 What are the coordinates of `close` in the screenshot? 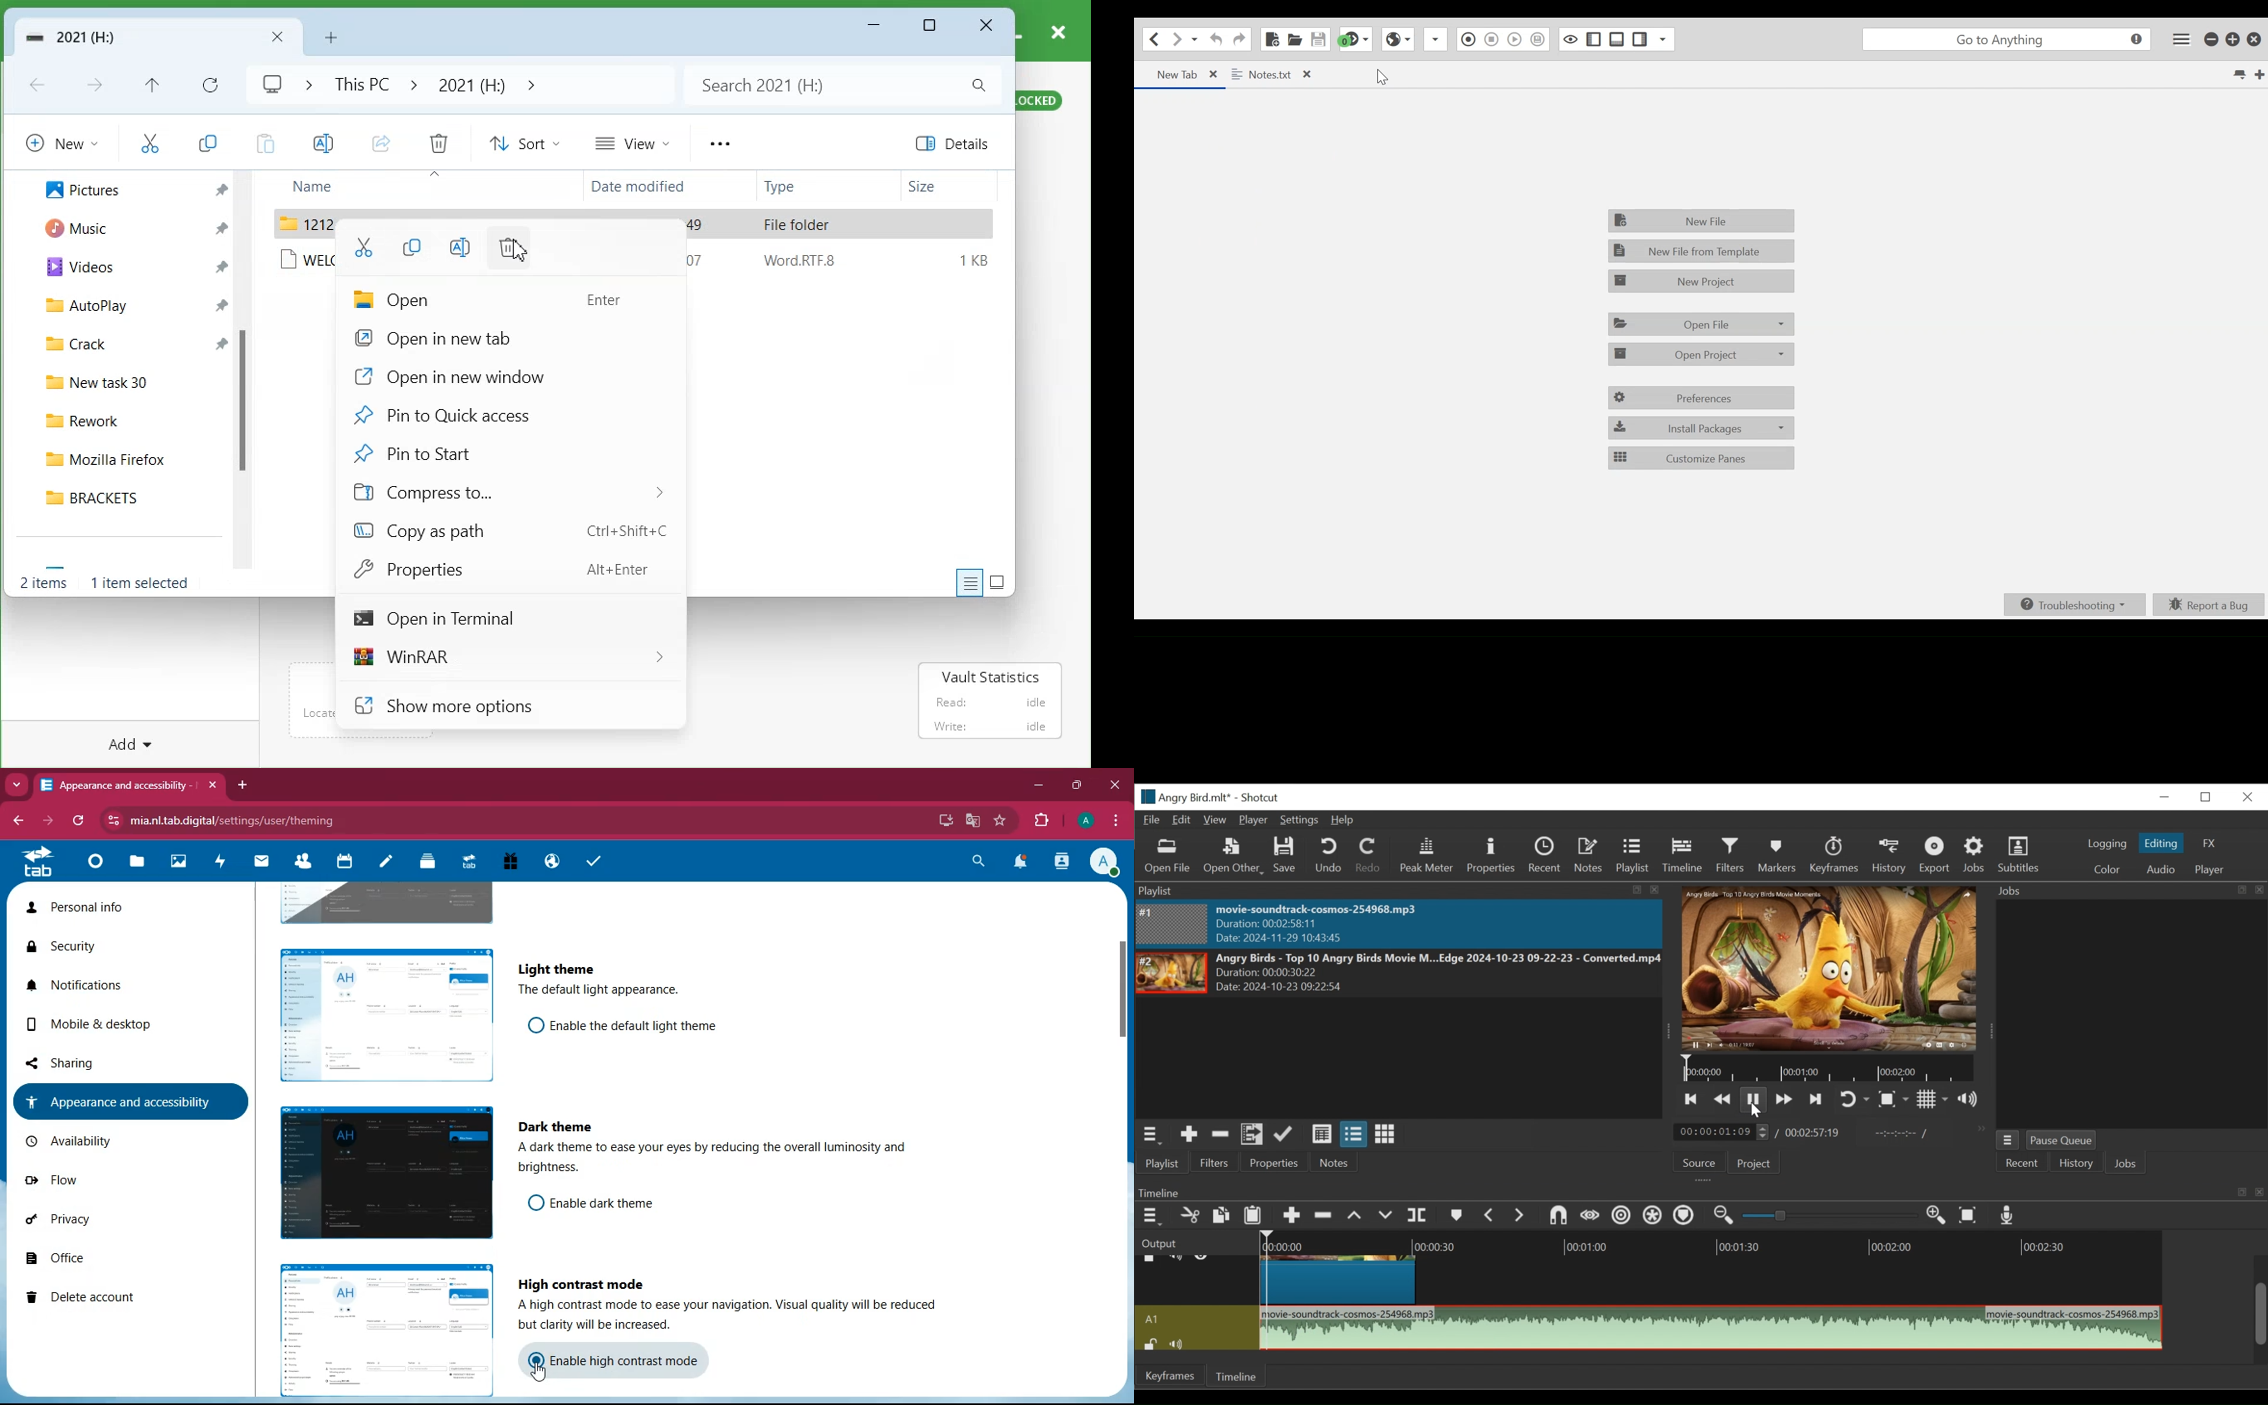 It's located at (209, 781).